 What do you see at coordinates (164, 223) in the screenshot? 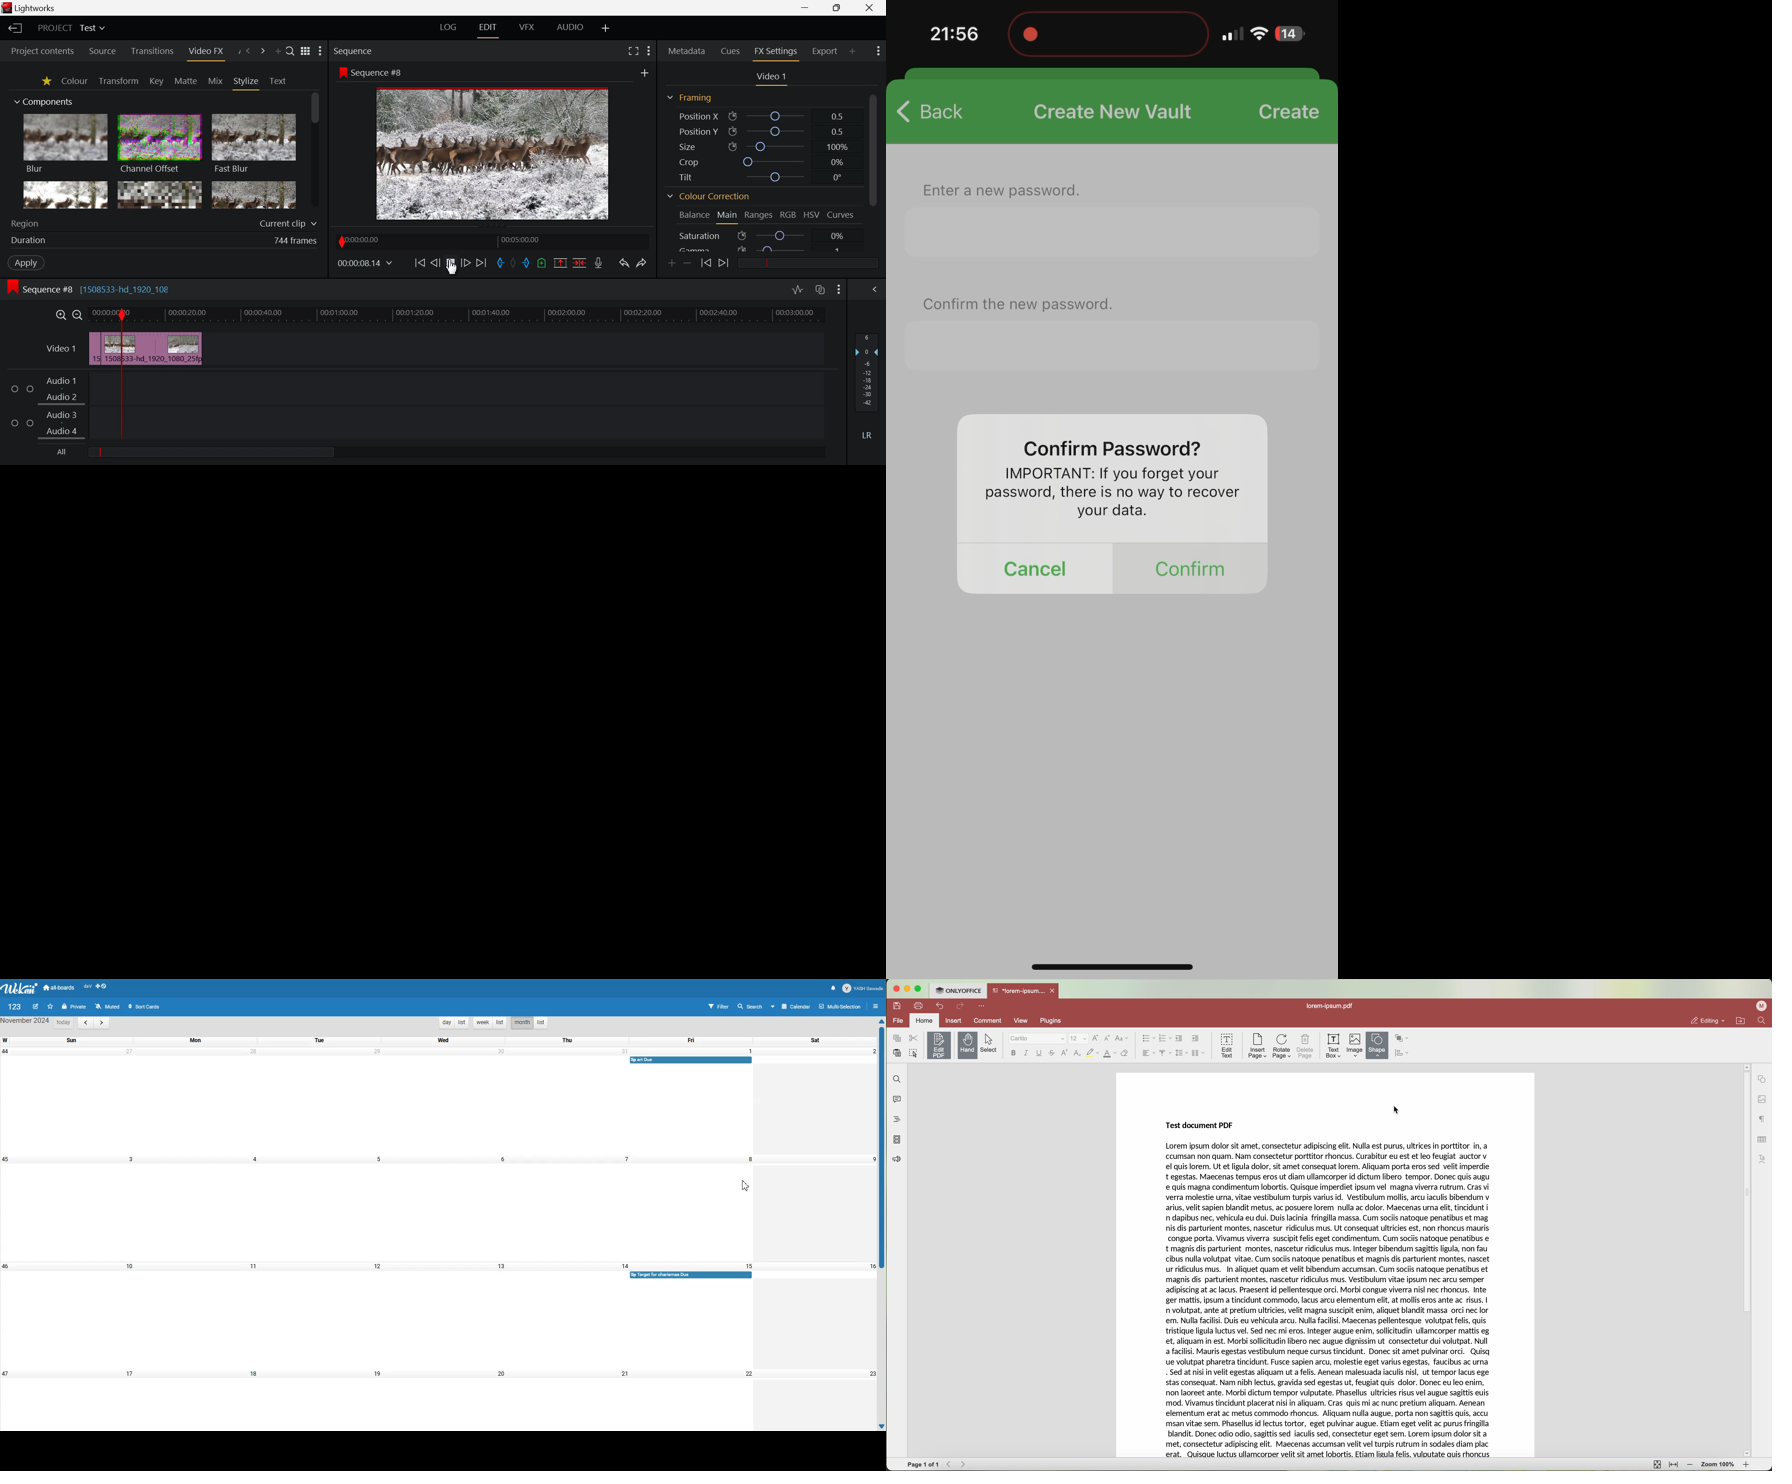
I see `Region` at bounding box center [164, 223].